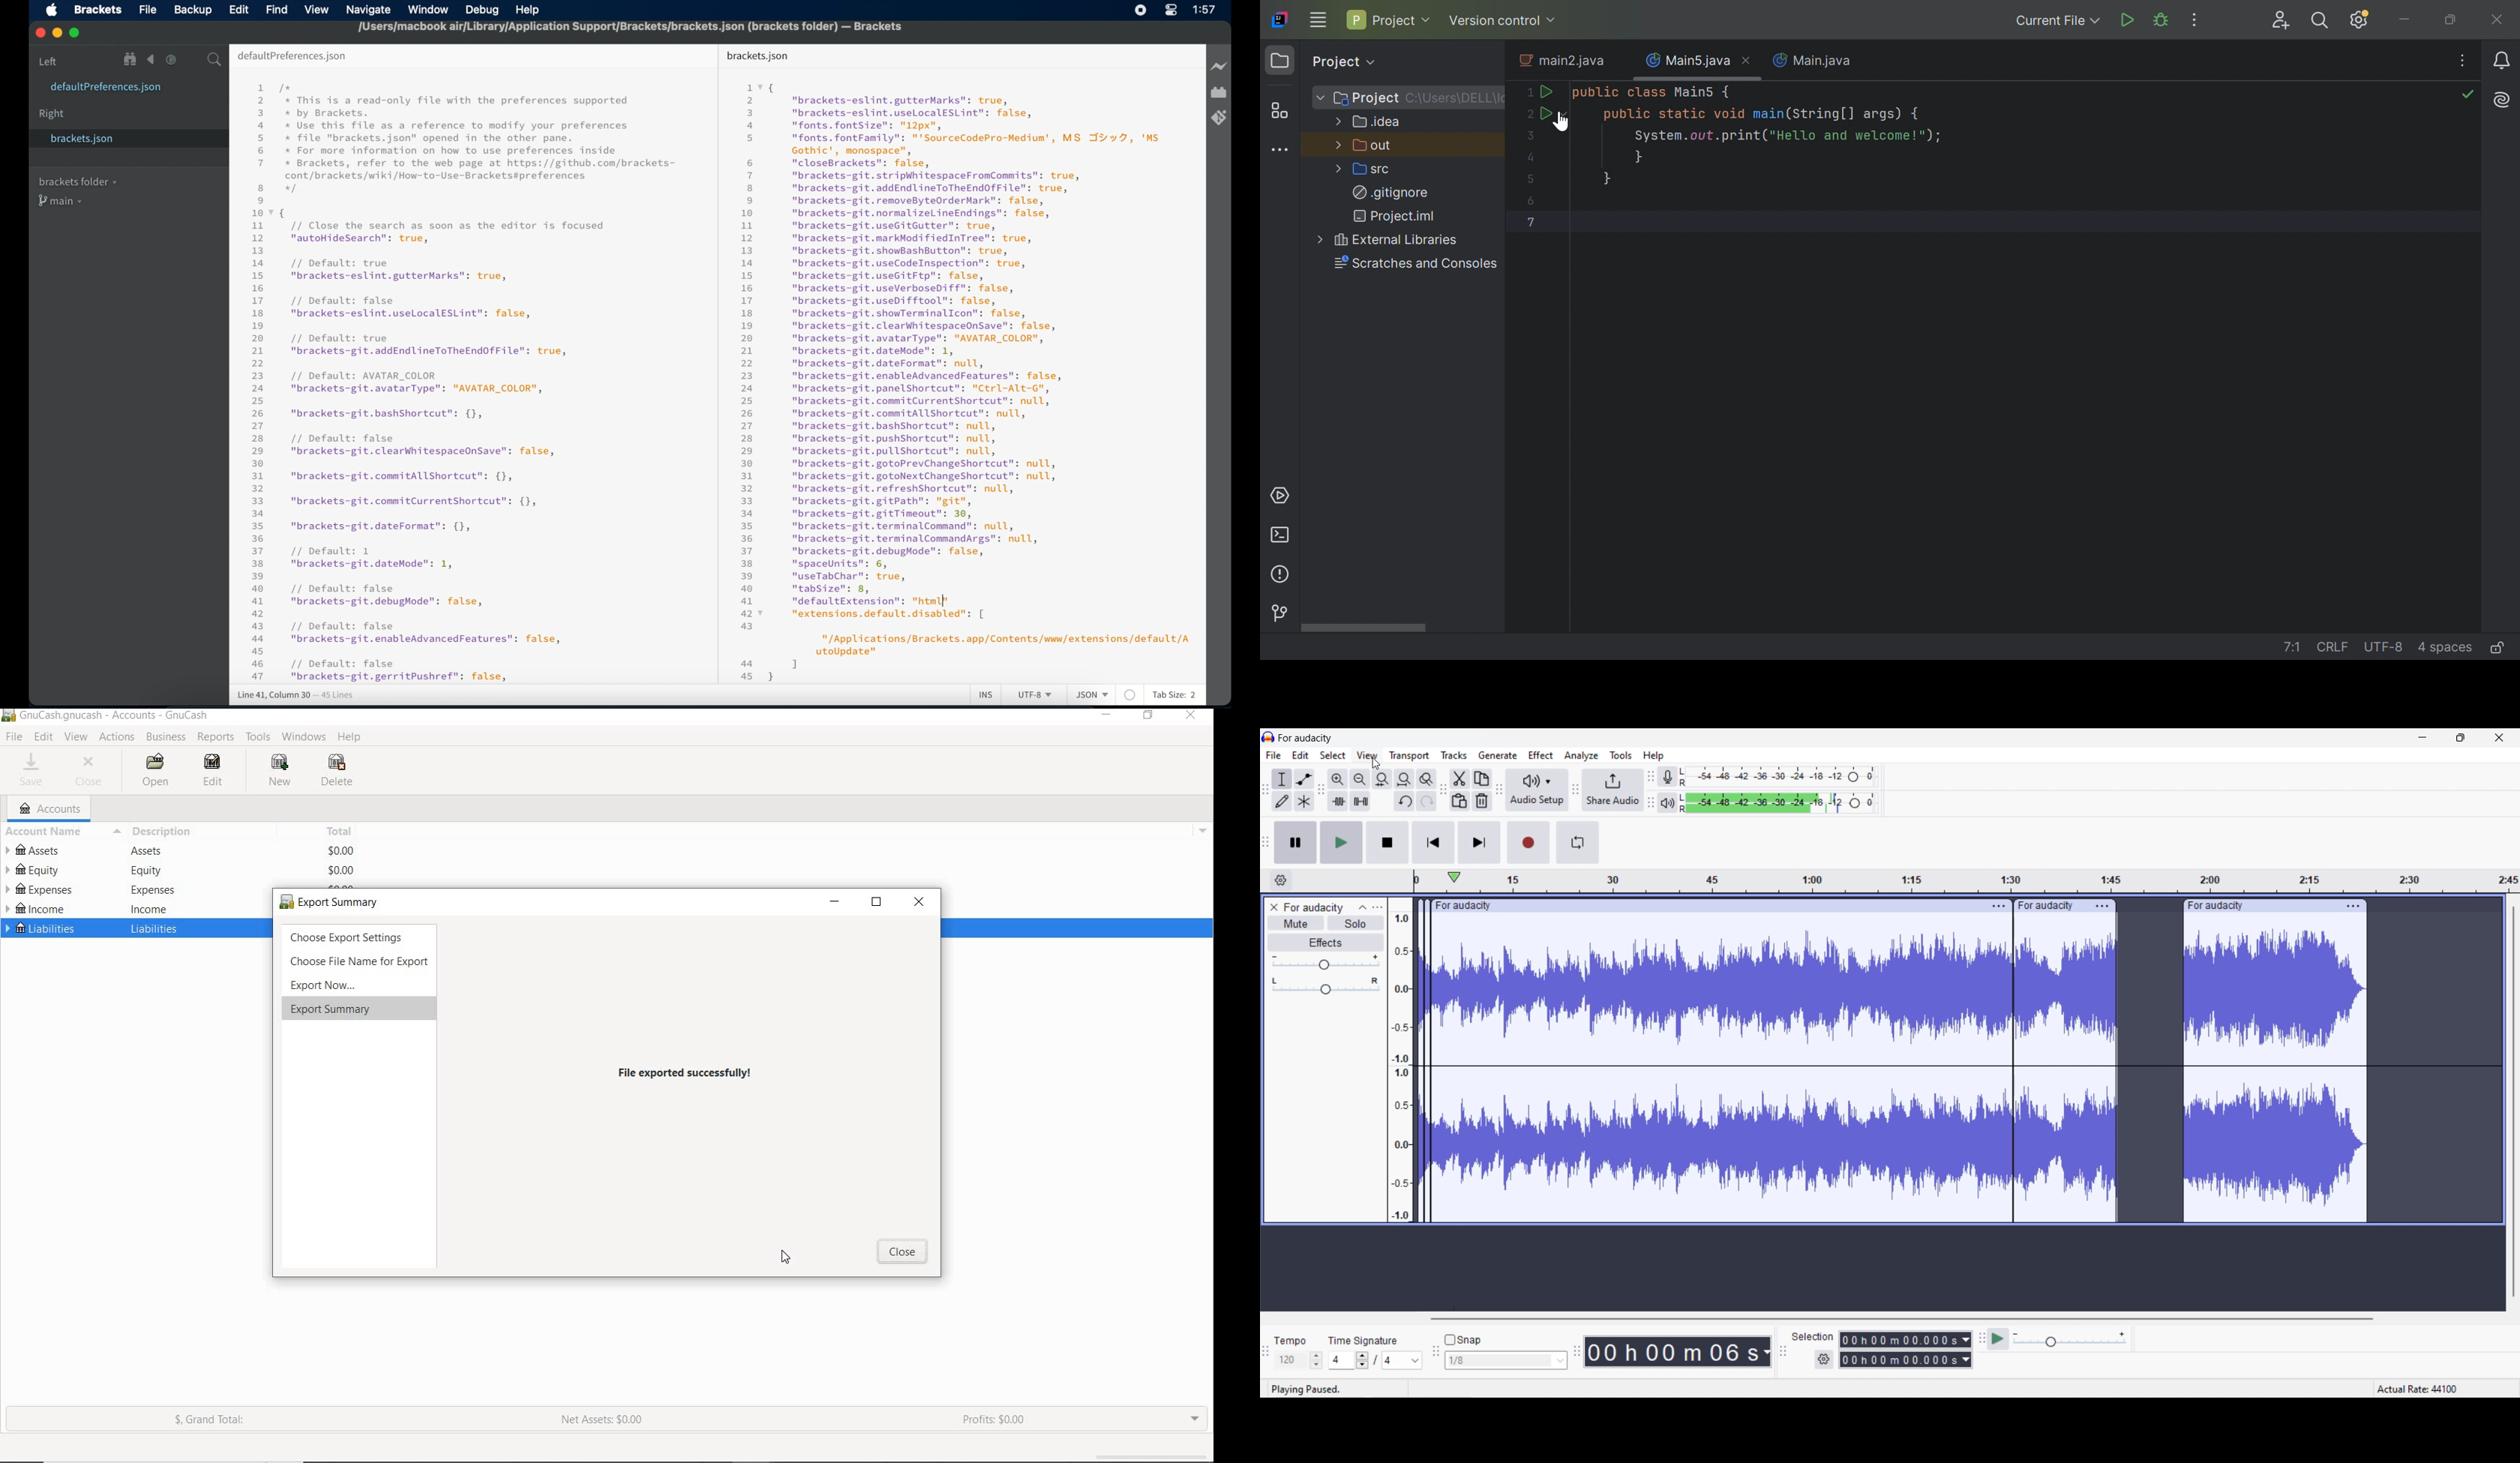 The image size is (2520, 1484). I want to click on Selection tool, so click(1282, 779).